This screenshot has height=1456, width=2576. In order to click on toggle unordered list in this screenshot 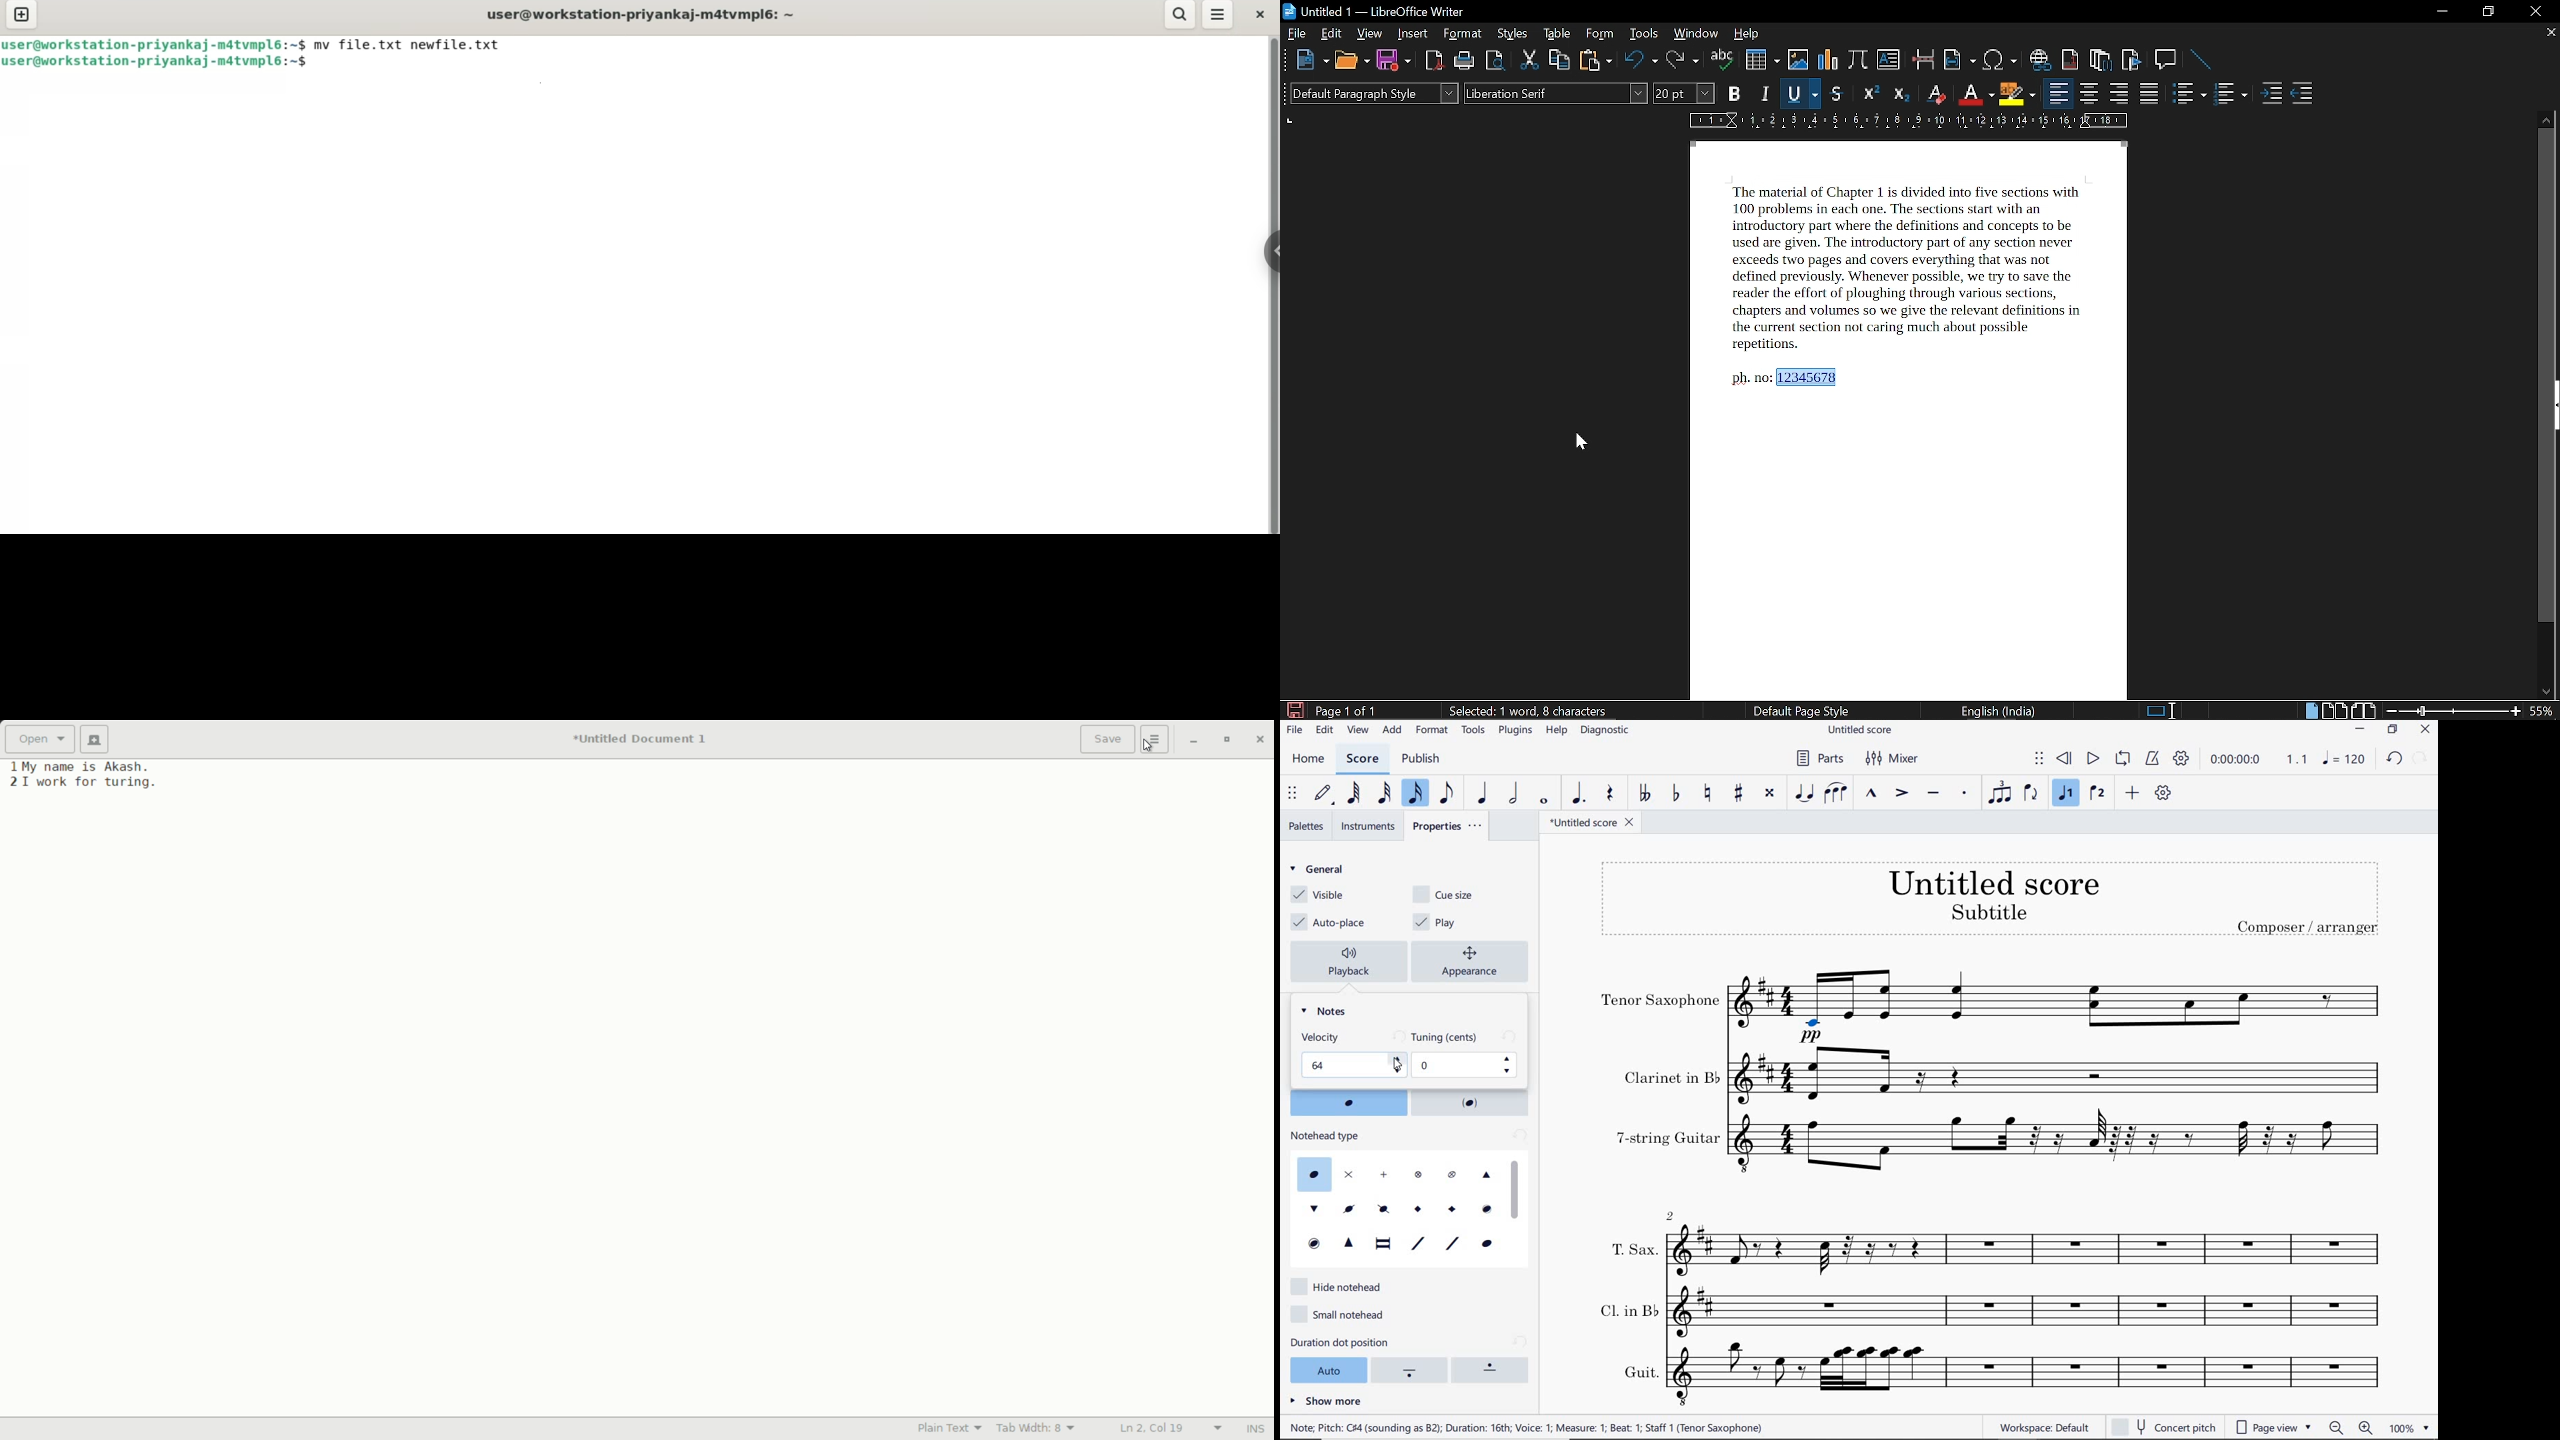, I will do `click(2189, 96)`.